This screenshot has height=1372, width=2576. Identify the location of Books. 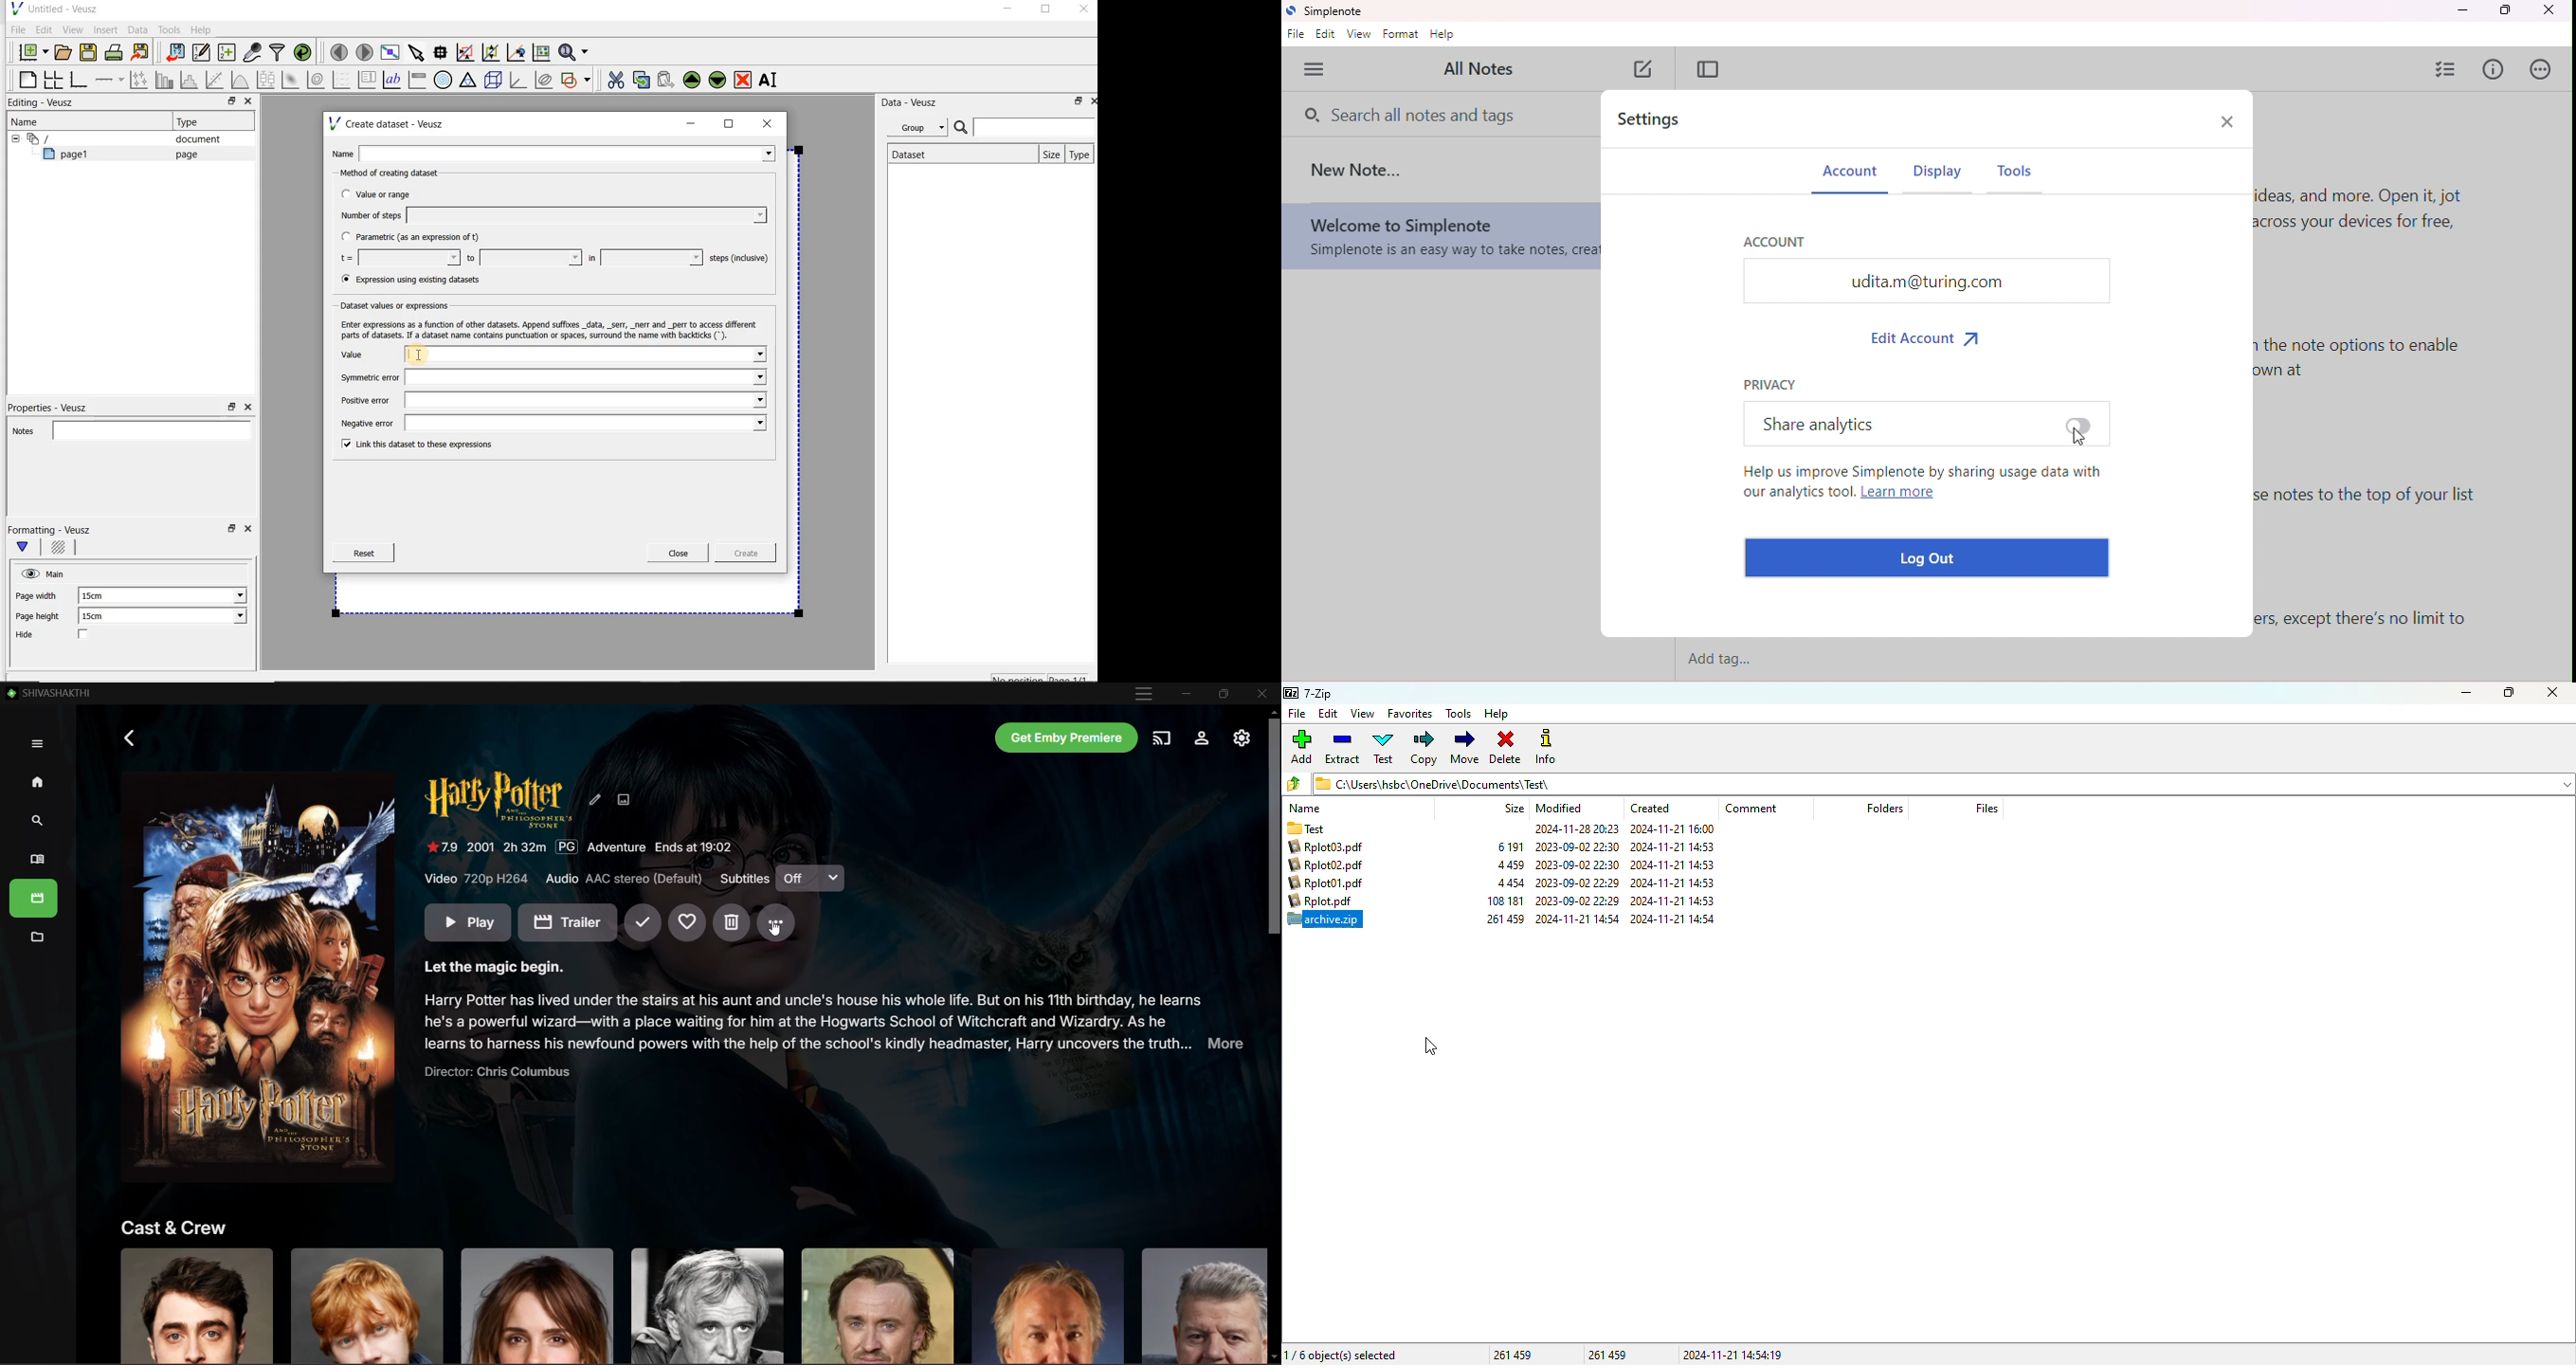
(34, 898).